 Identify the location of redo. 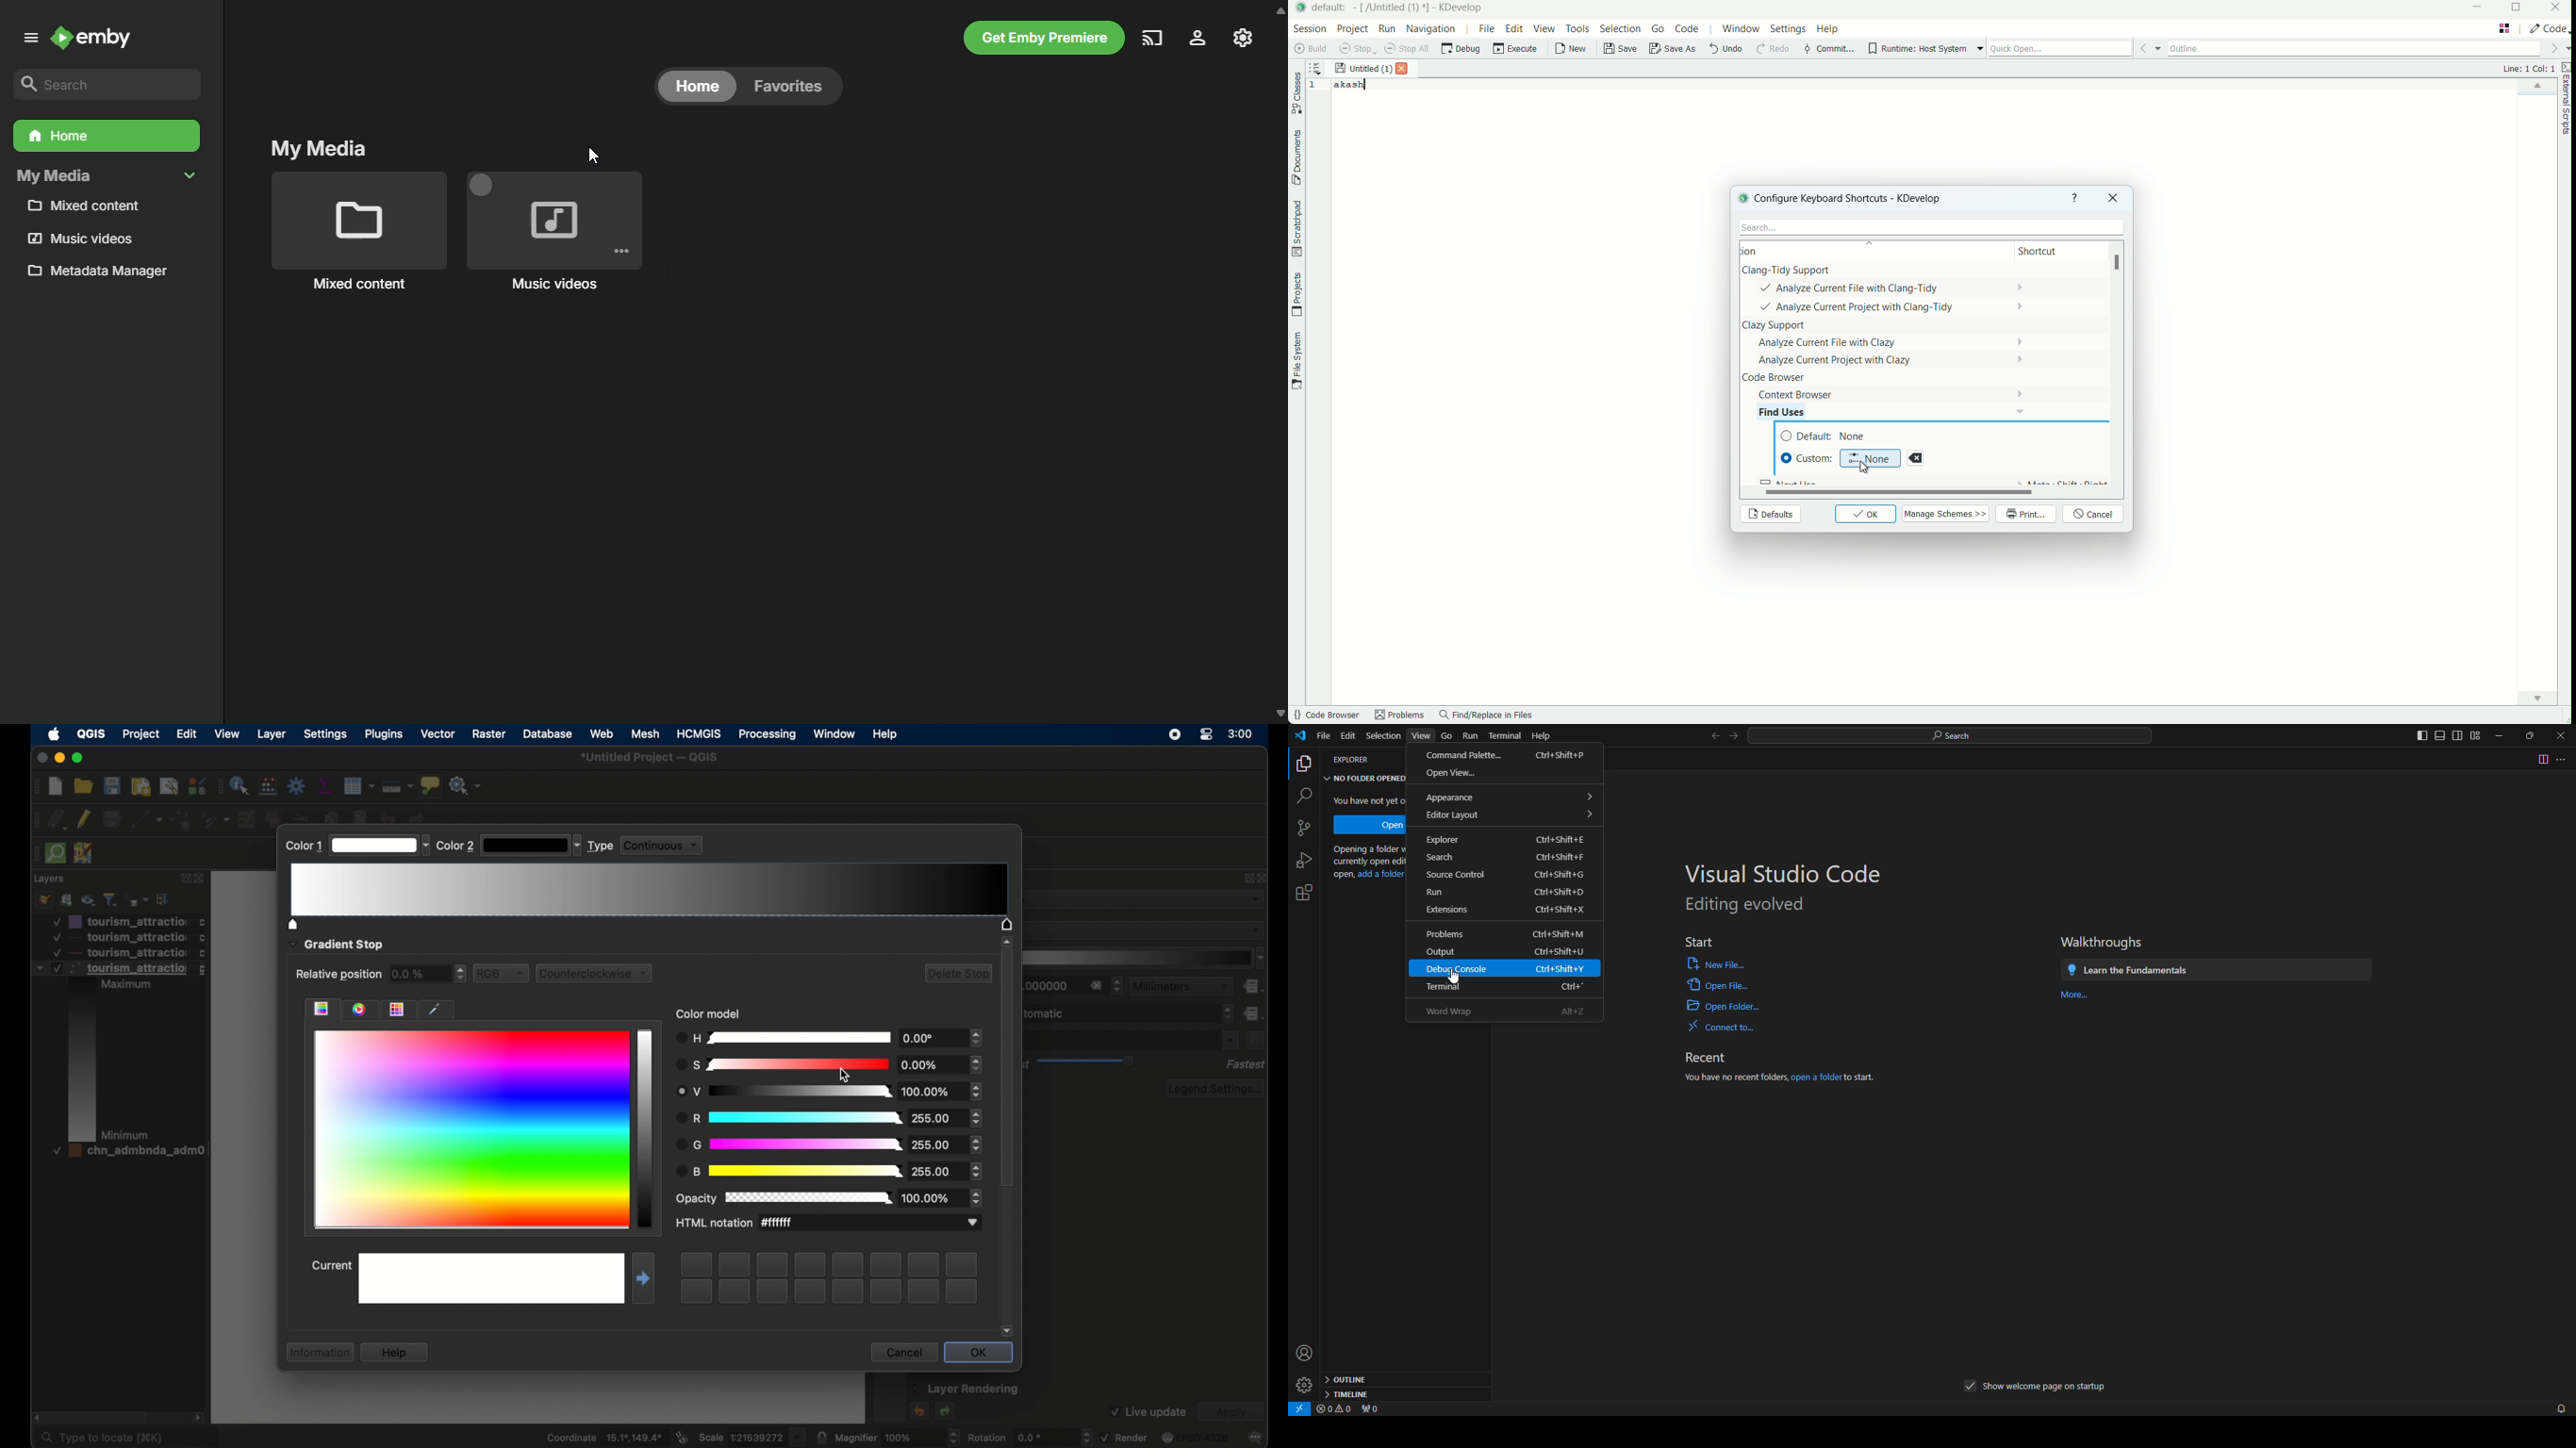
(946, 1412).